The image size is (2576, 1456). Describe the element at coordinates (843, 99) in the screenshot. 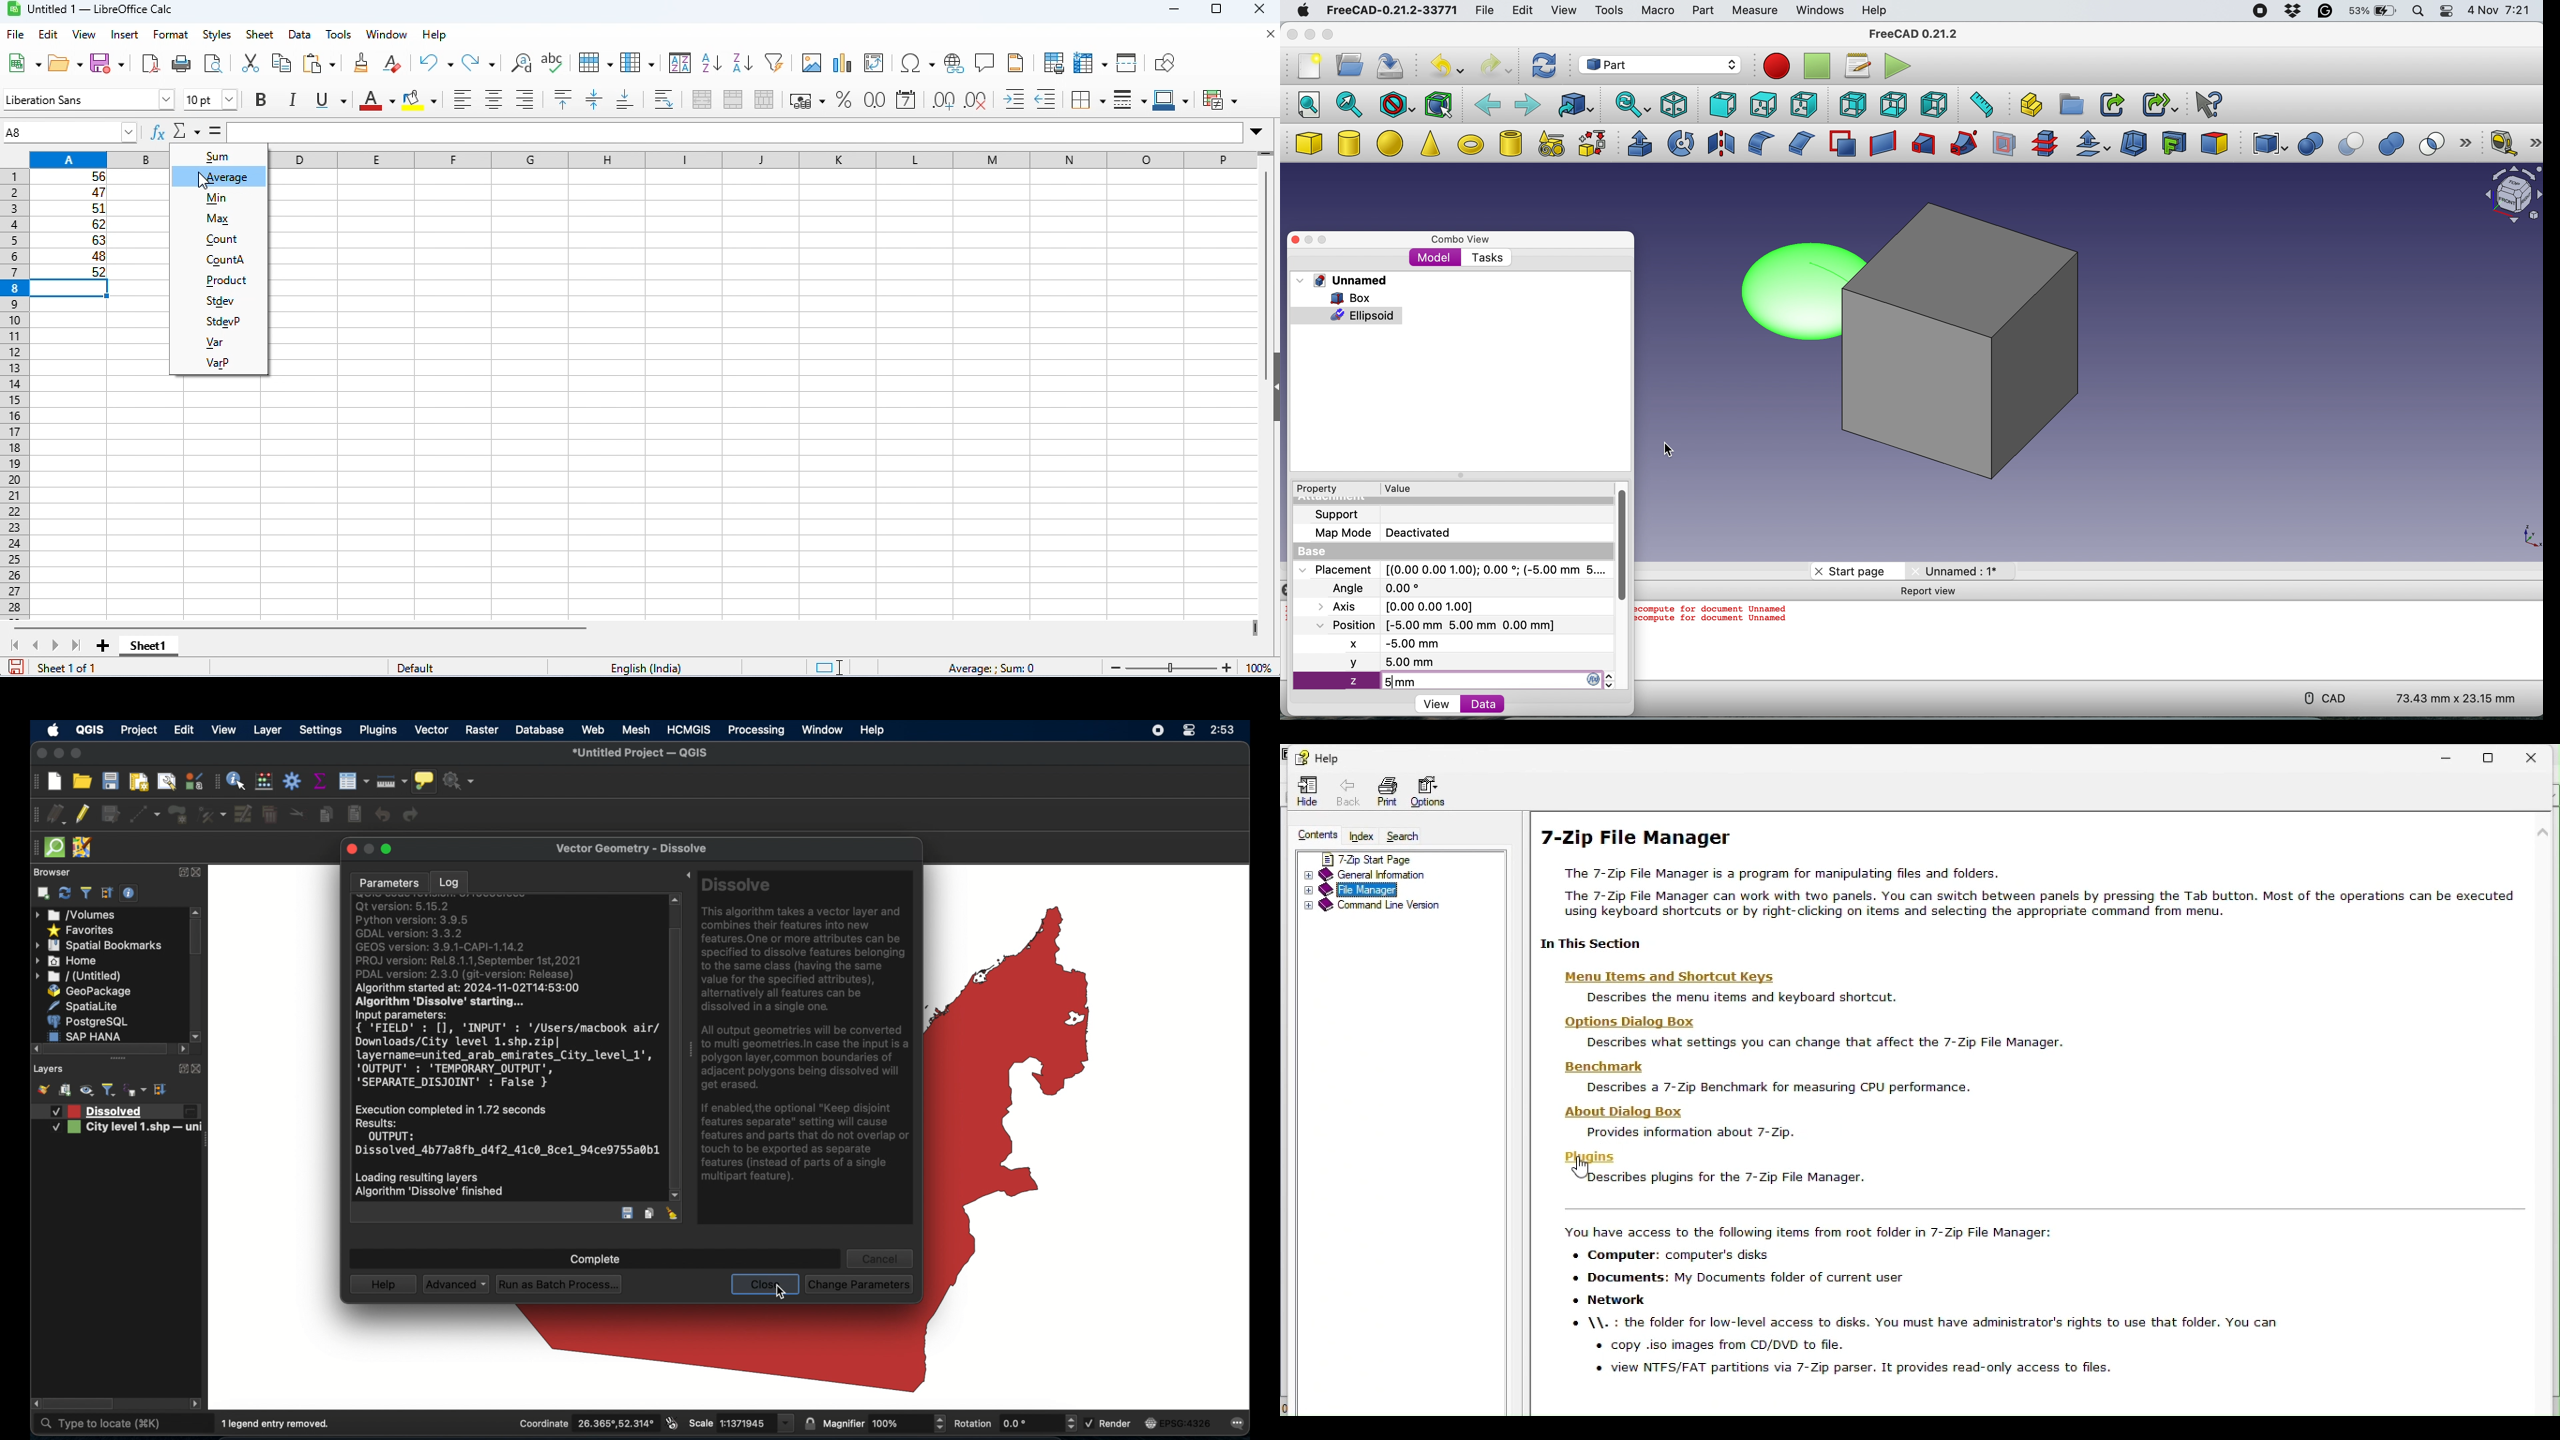

I see `format as percent` at that location.